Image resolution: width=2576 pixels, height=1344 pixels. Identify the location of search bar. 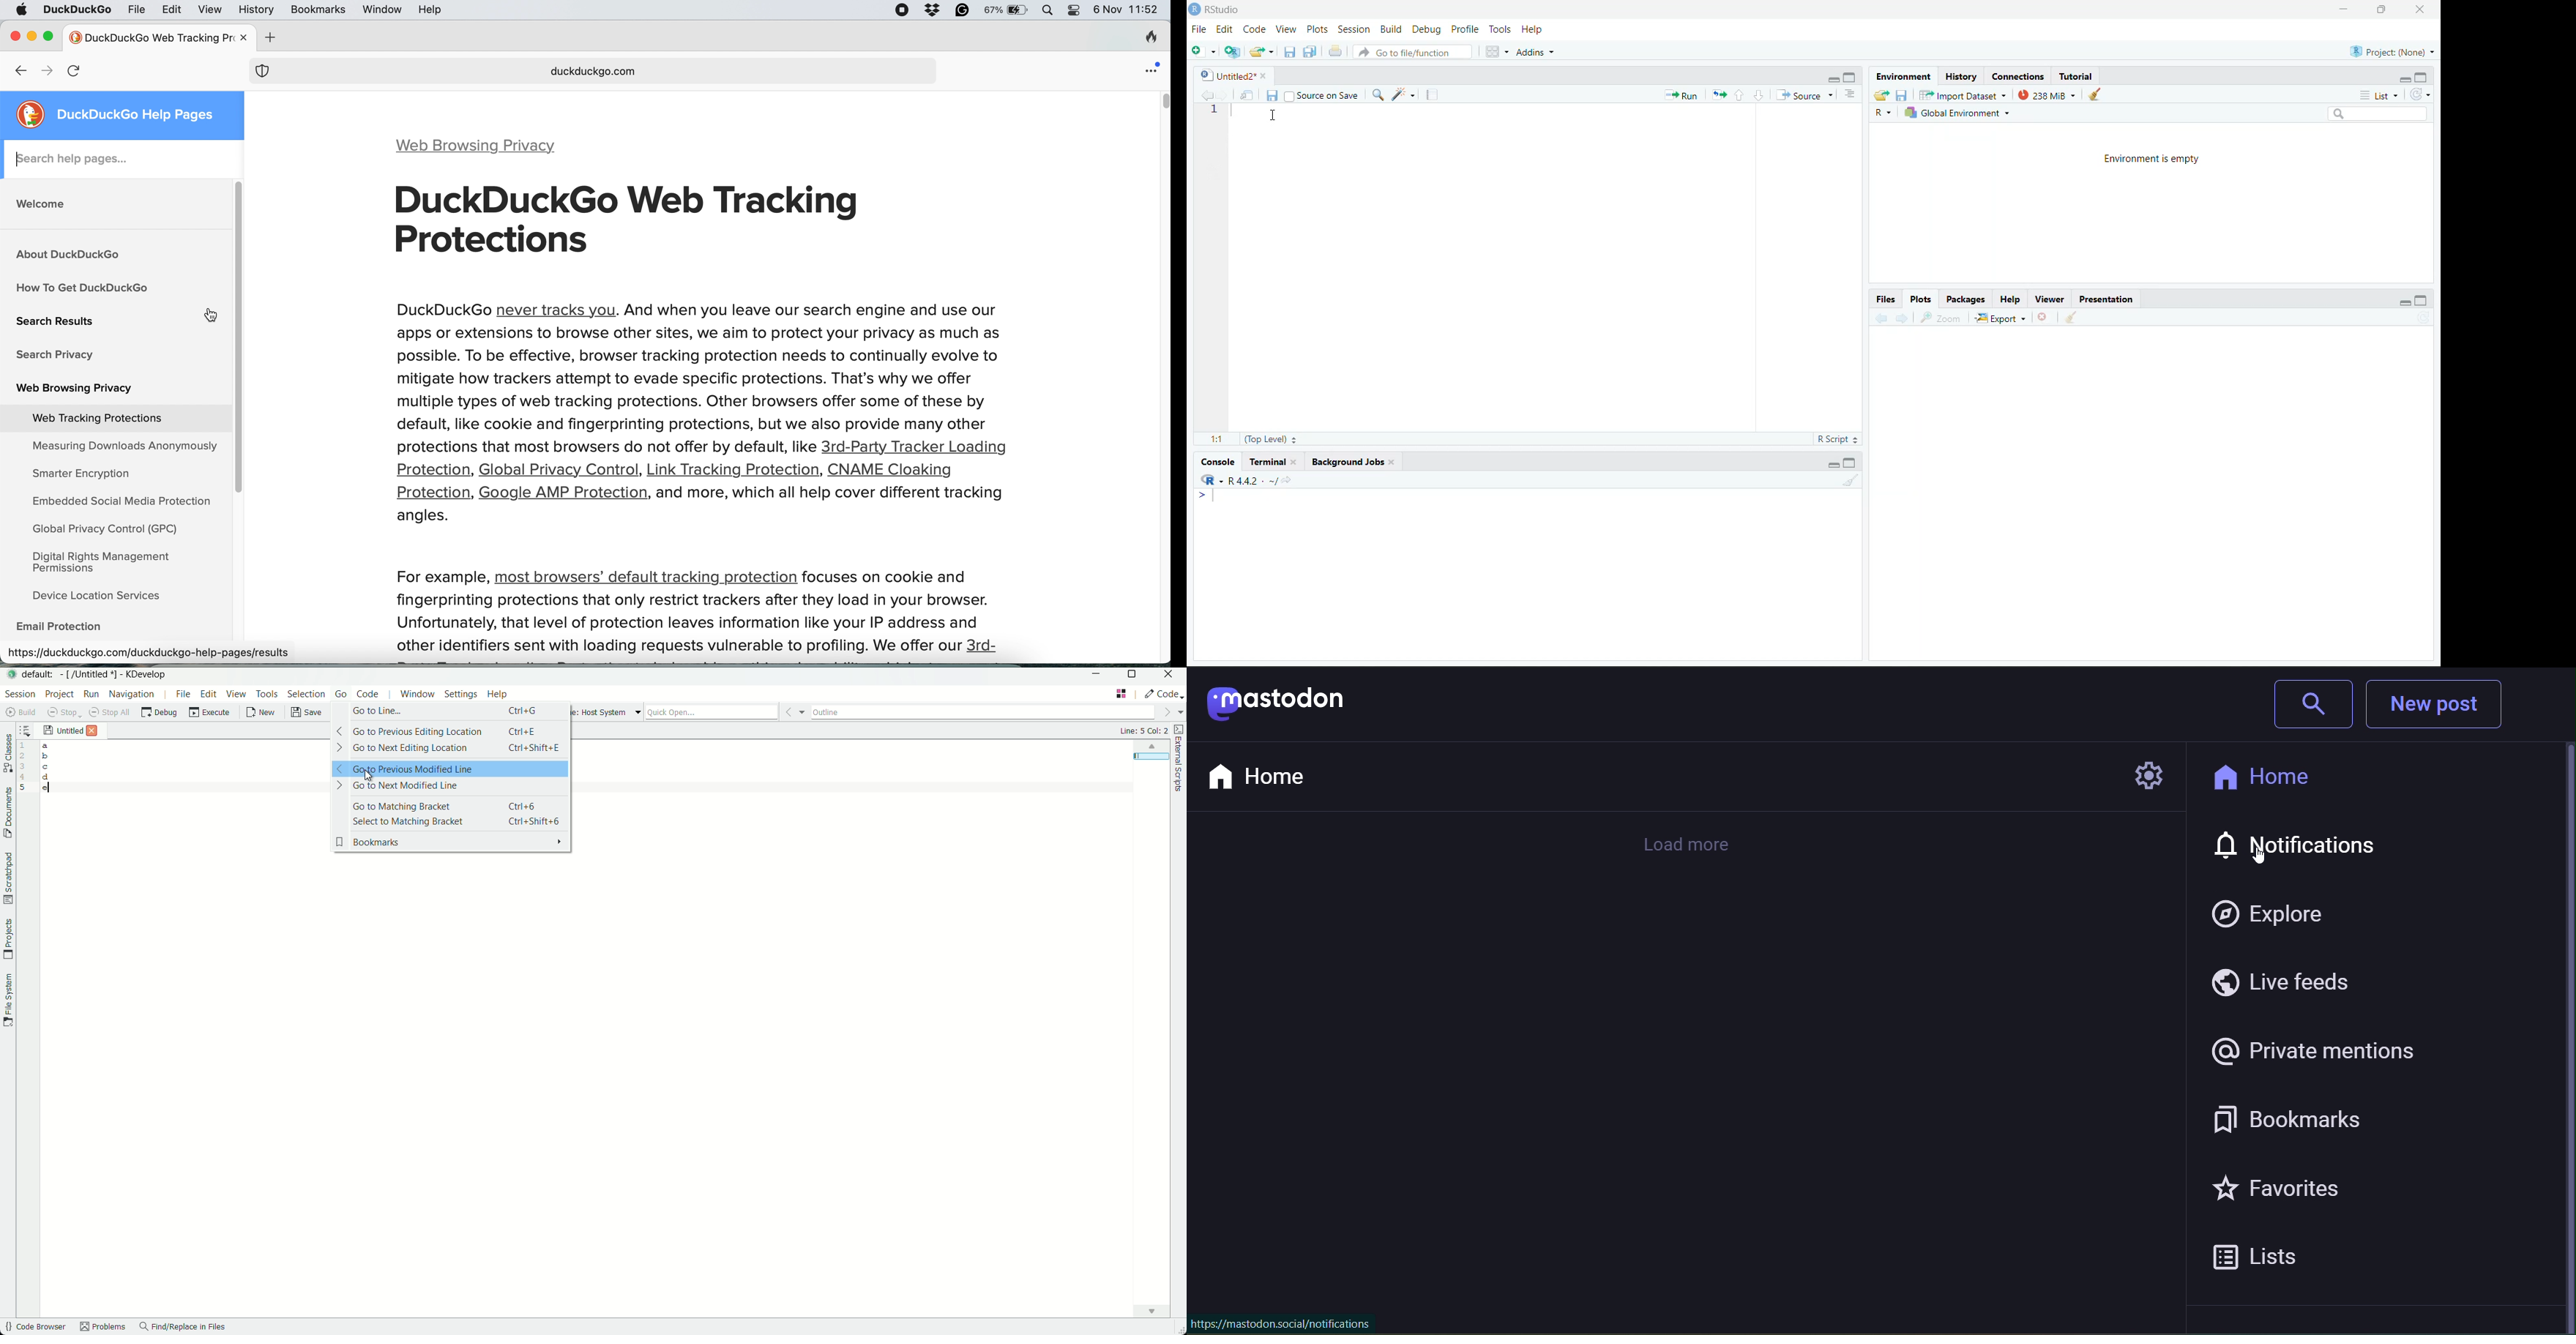
(2377, 114).